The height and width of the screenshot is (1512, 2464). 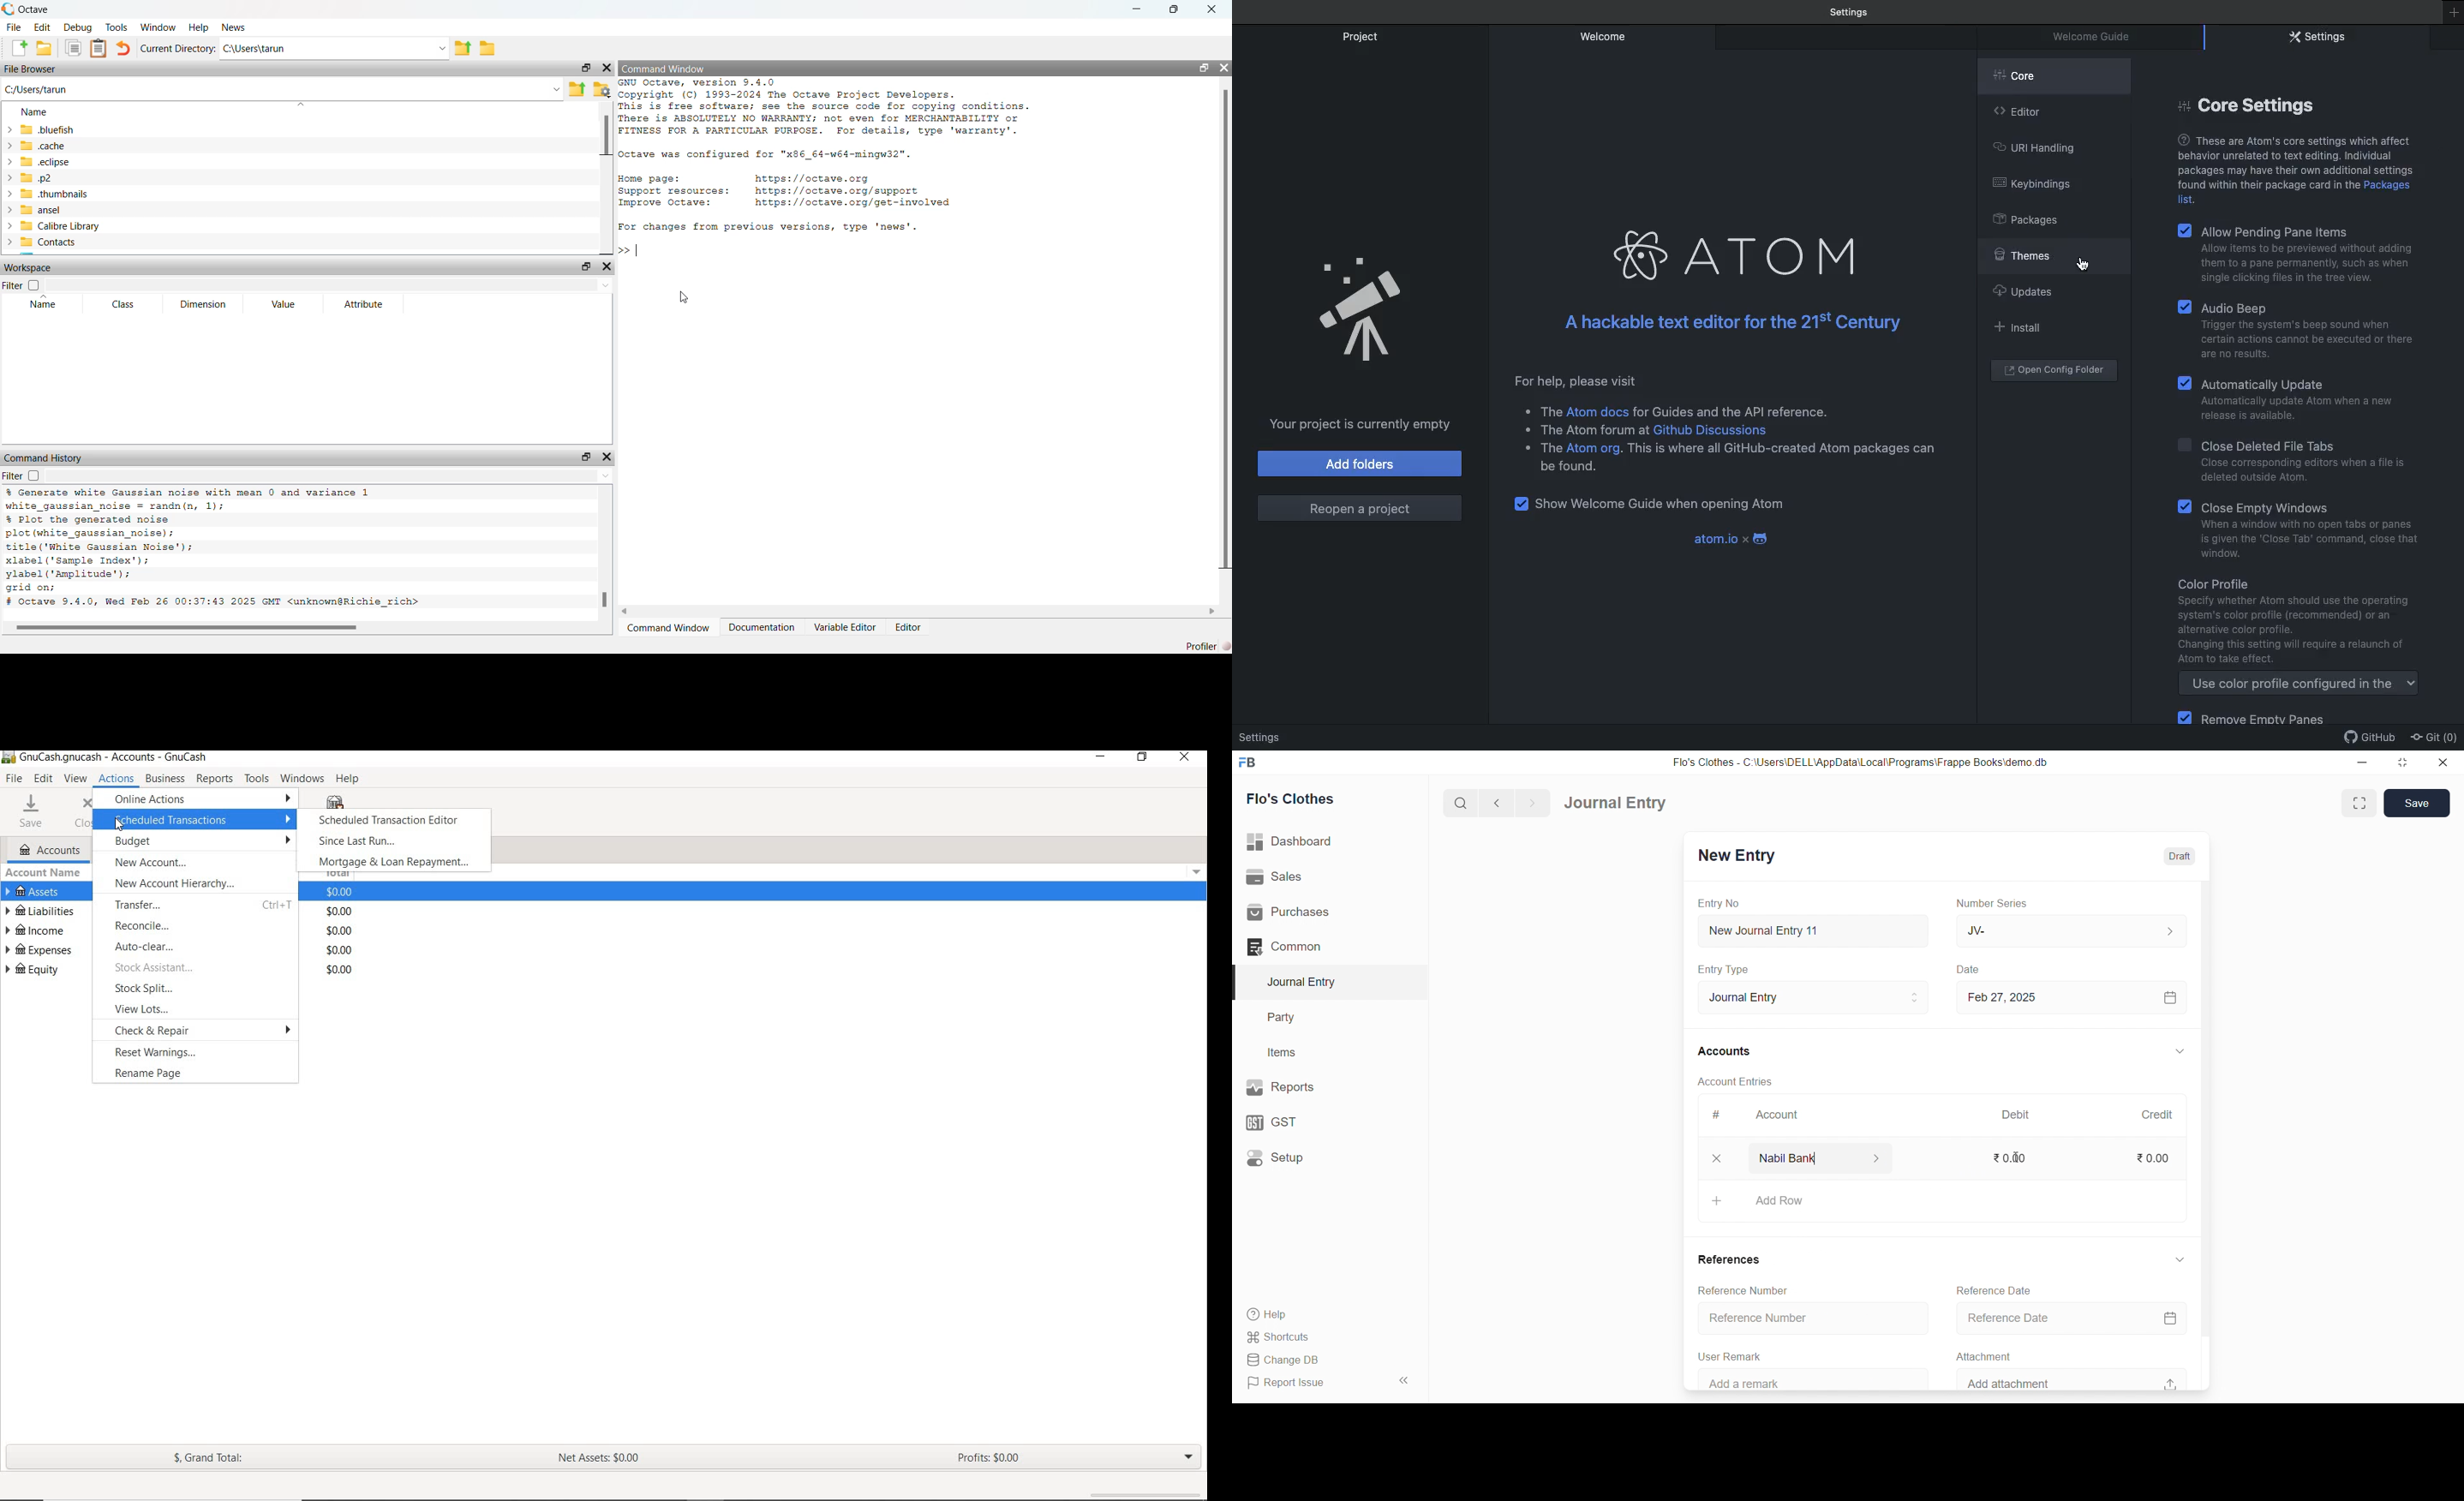 I want to click on minimize, so click(x=1135, y=11).